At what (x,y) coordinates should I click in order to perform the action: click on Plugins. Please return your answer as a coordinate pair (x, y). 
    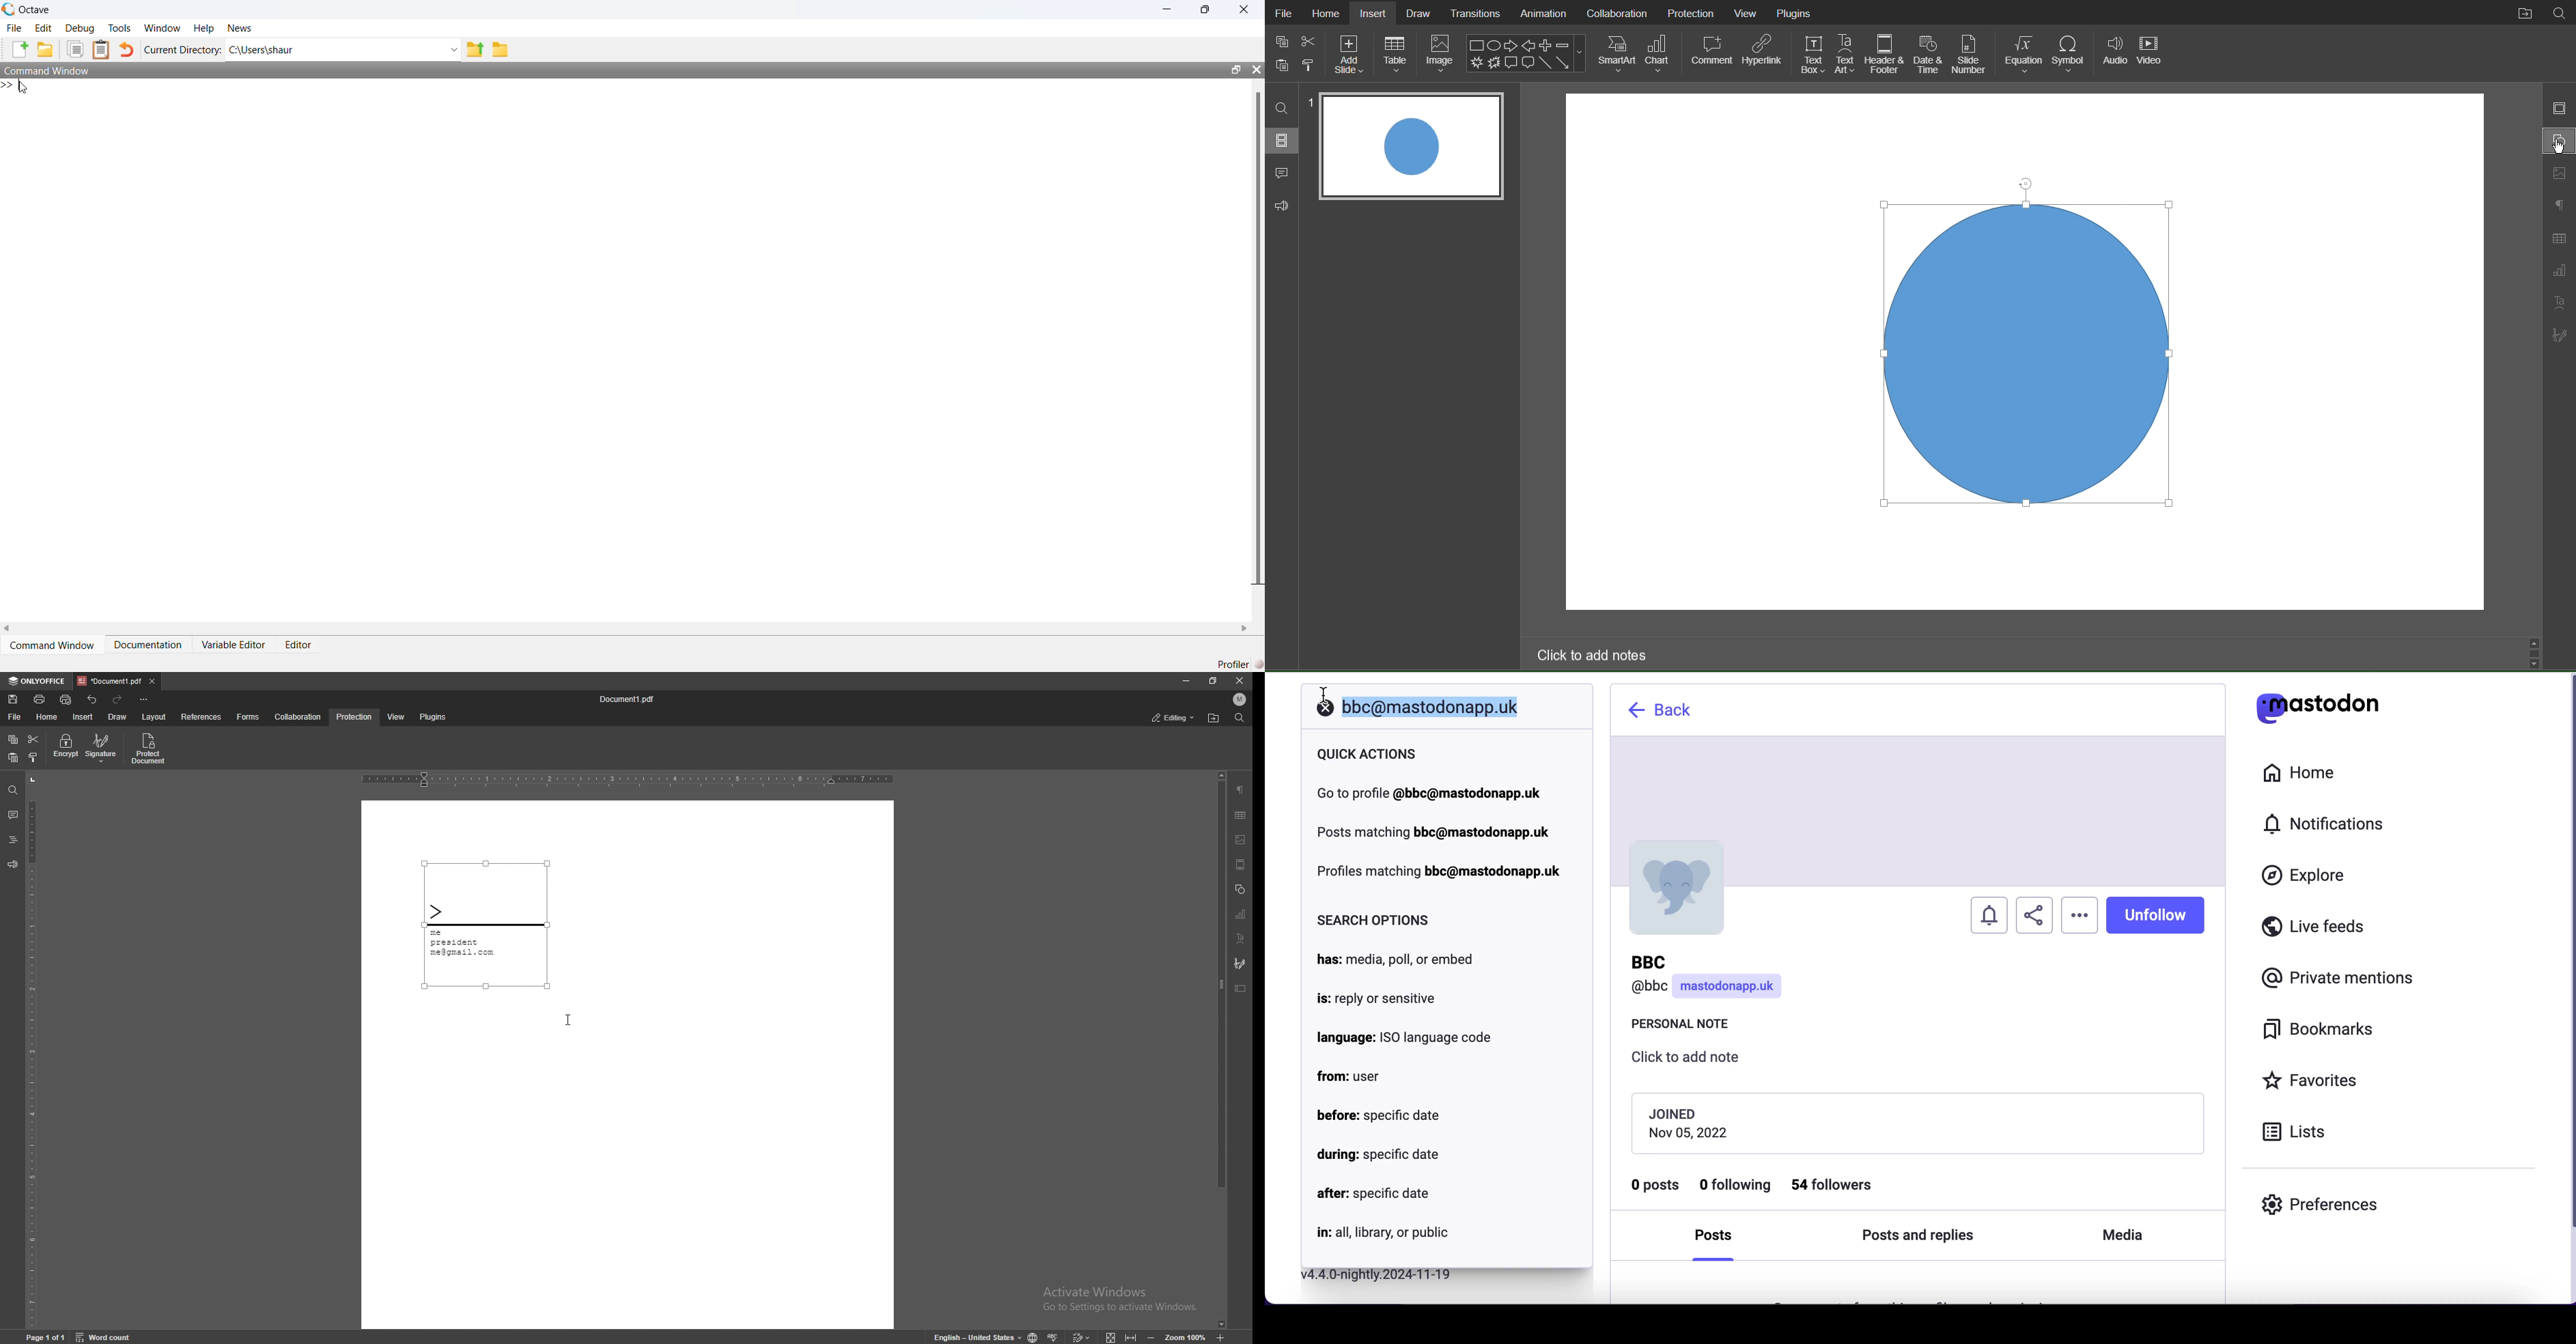
    Looking at the image, I should click on (1793, 12).